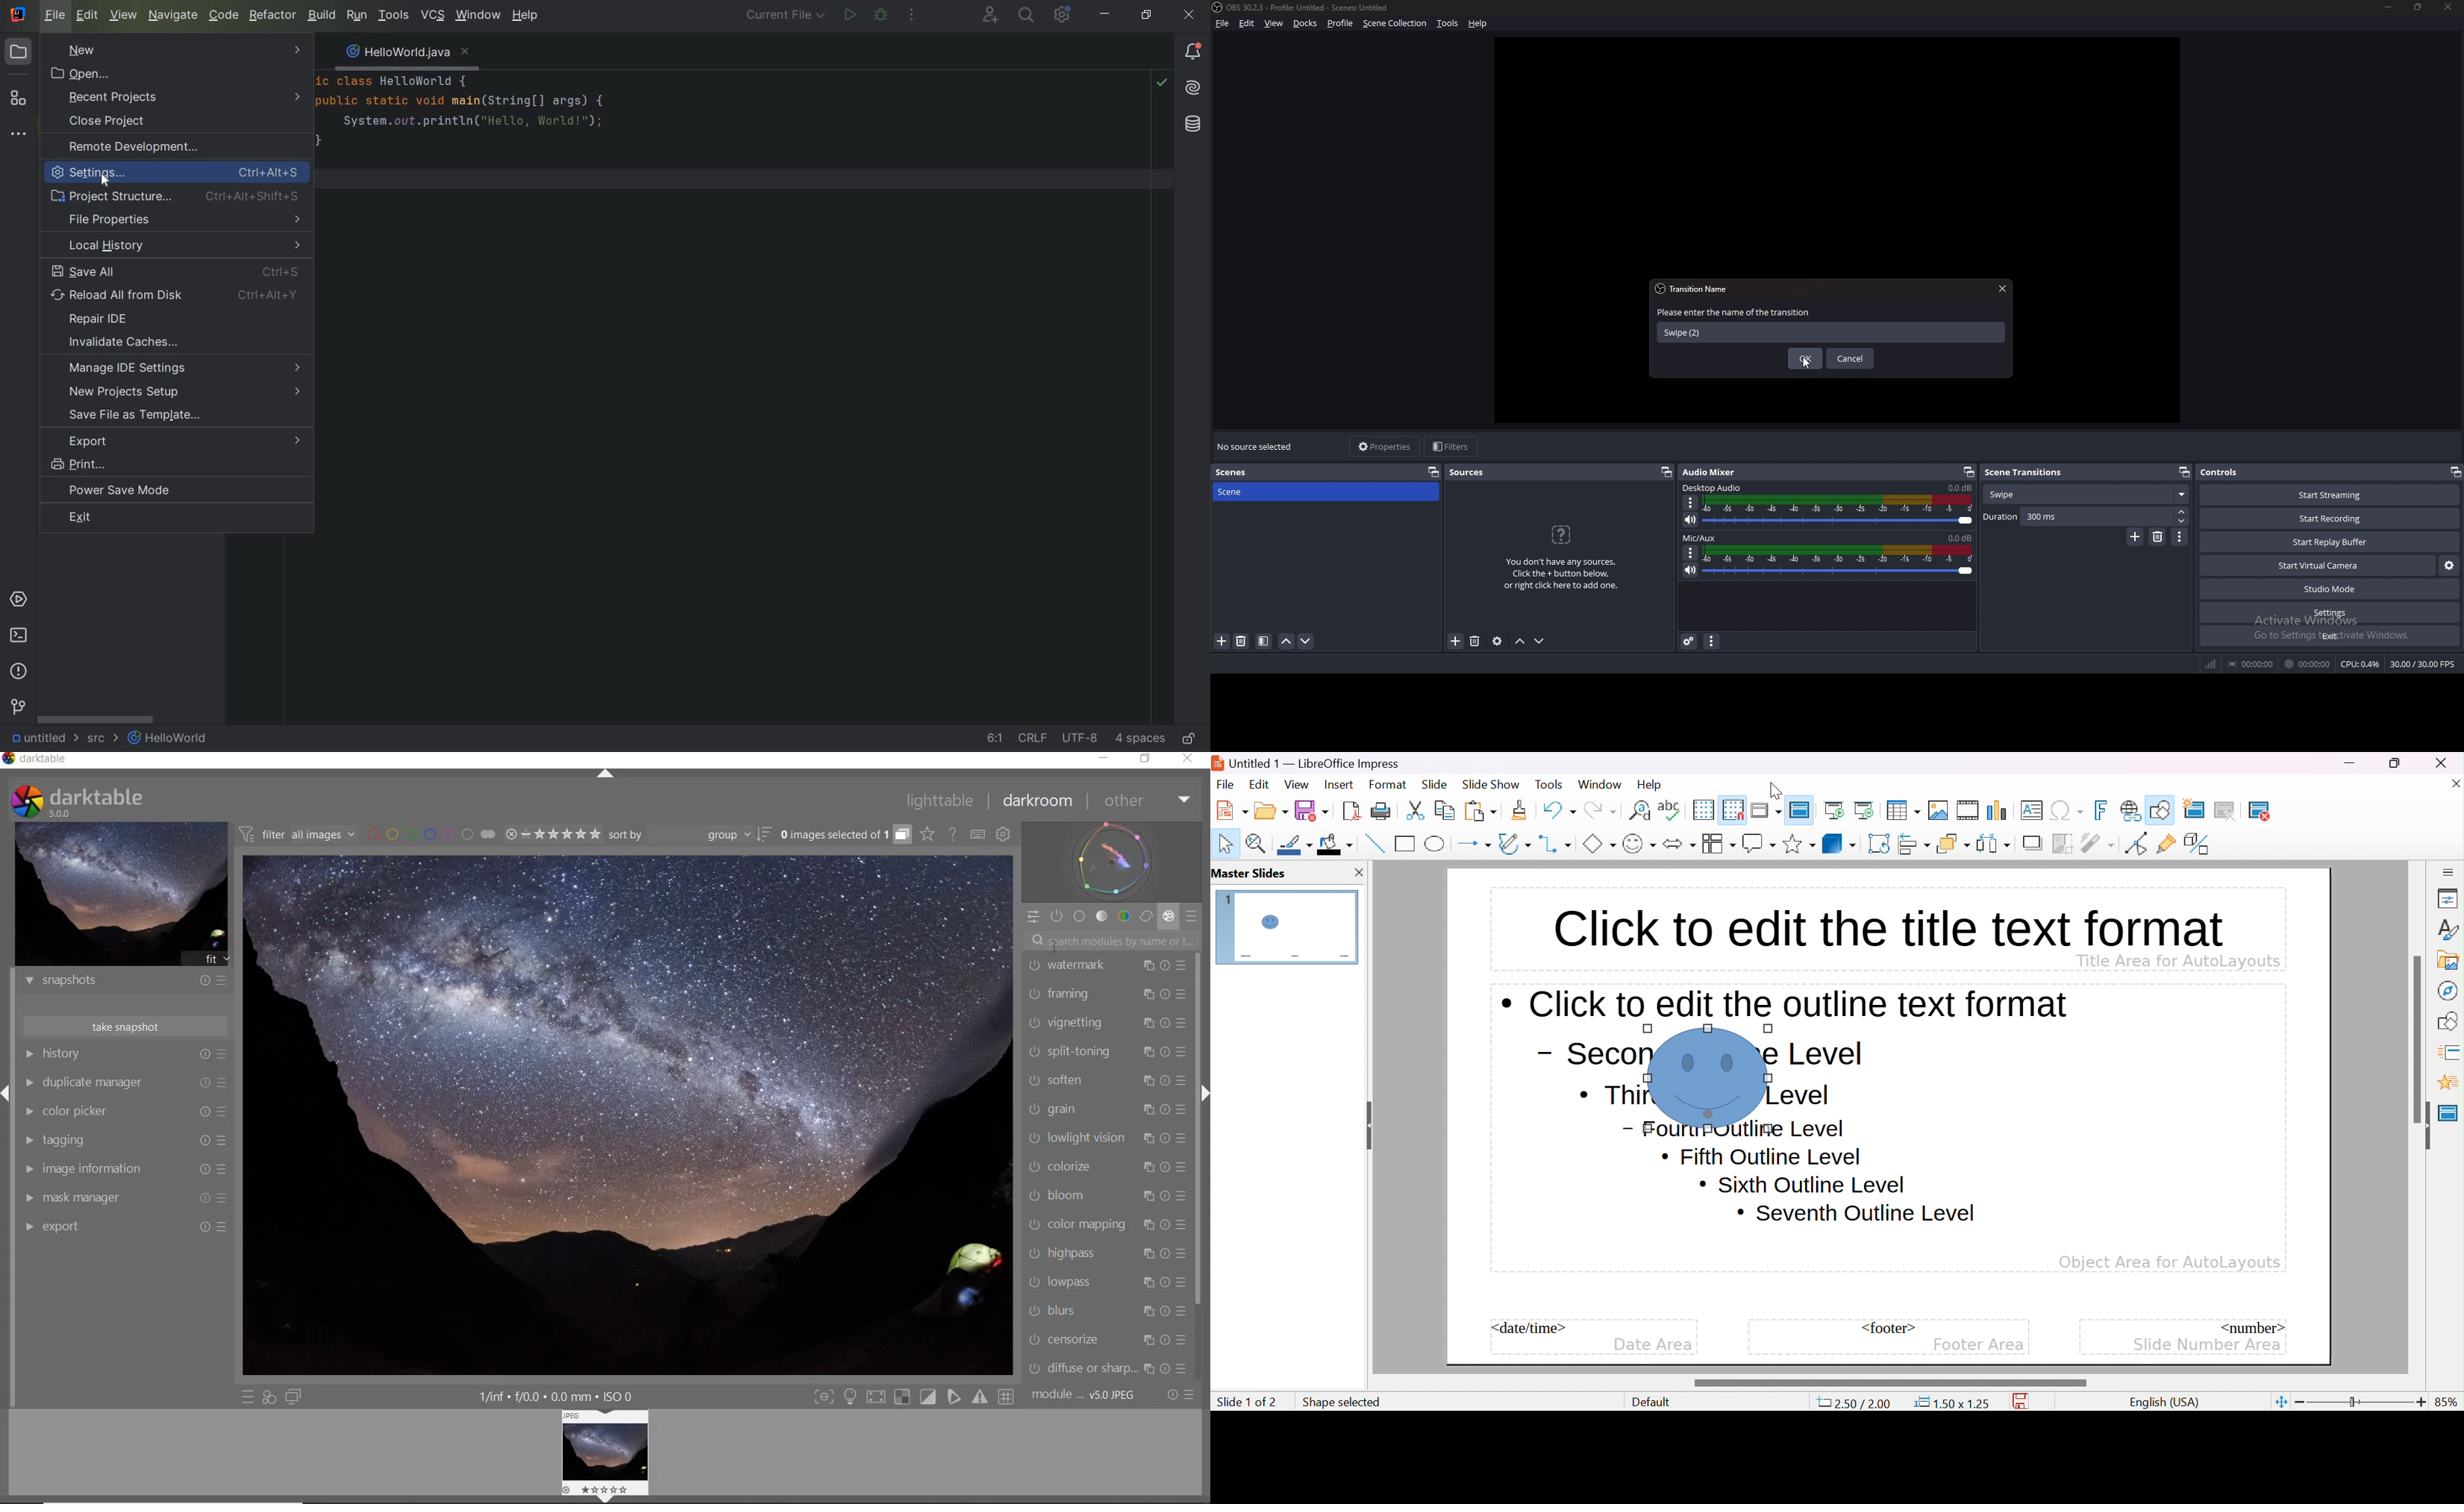 The width and height of the screenshot is (2464, 1512). I want to click on 00:00:00, so click(2307, 665).